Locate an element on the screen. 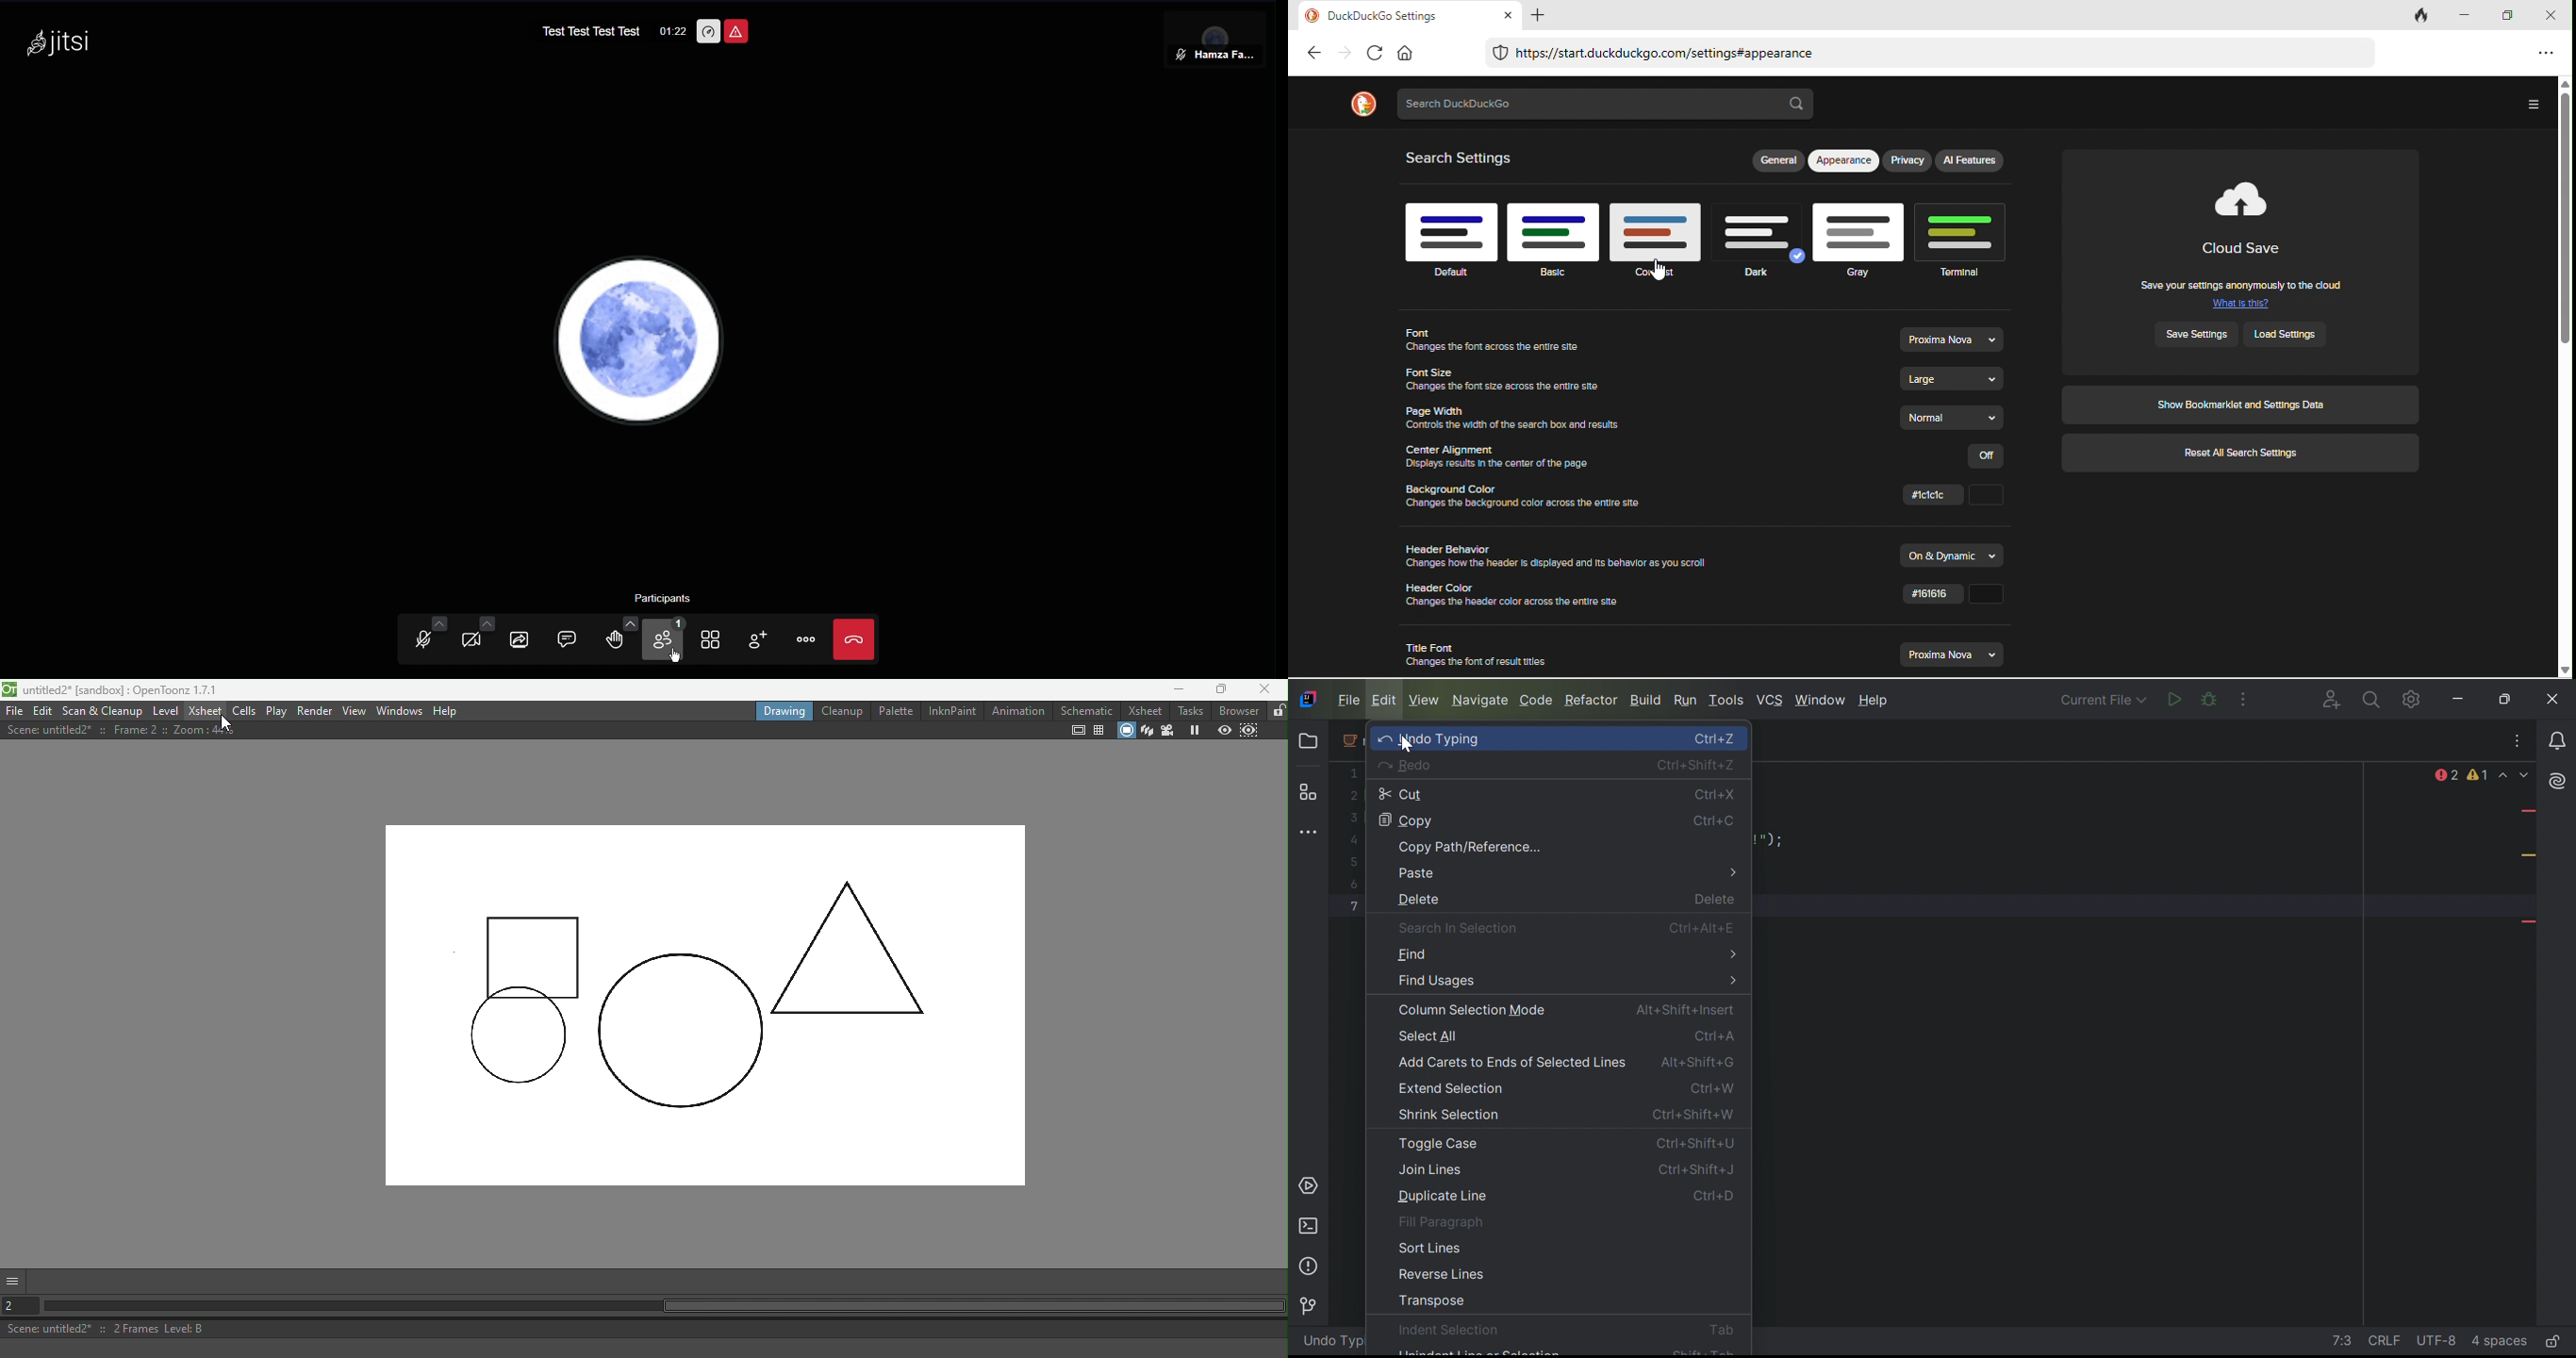 Image resolution: width=2576 pixels, height=1372 pixels. Sub-camera preview is located at coordinates (1247, 731).